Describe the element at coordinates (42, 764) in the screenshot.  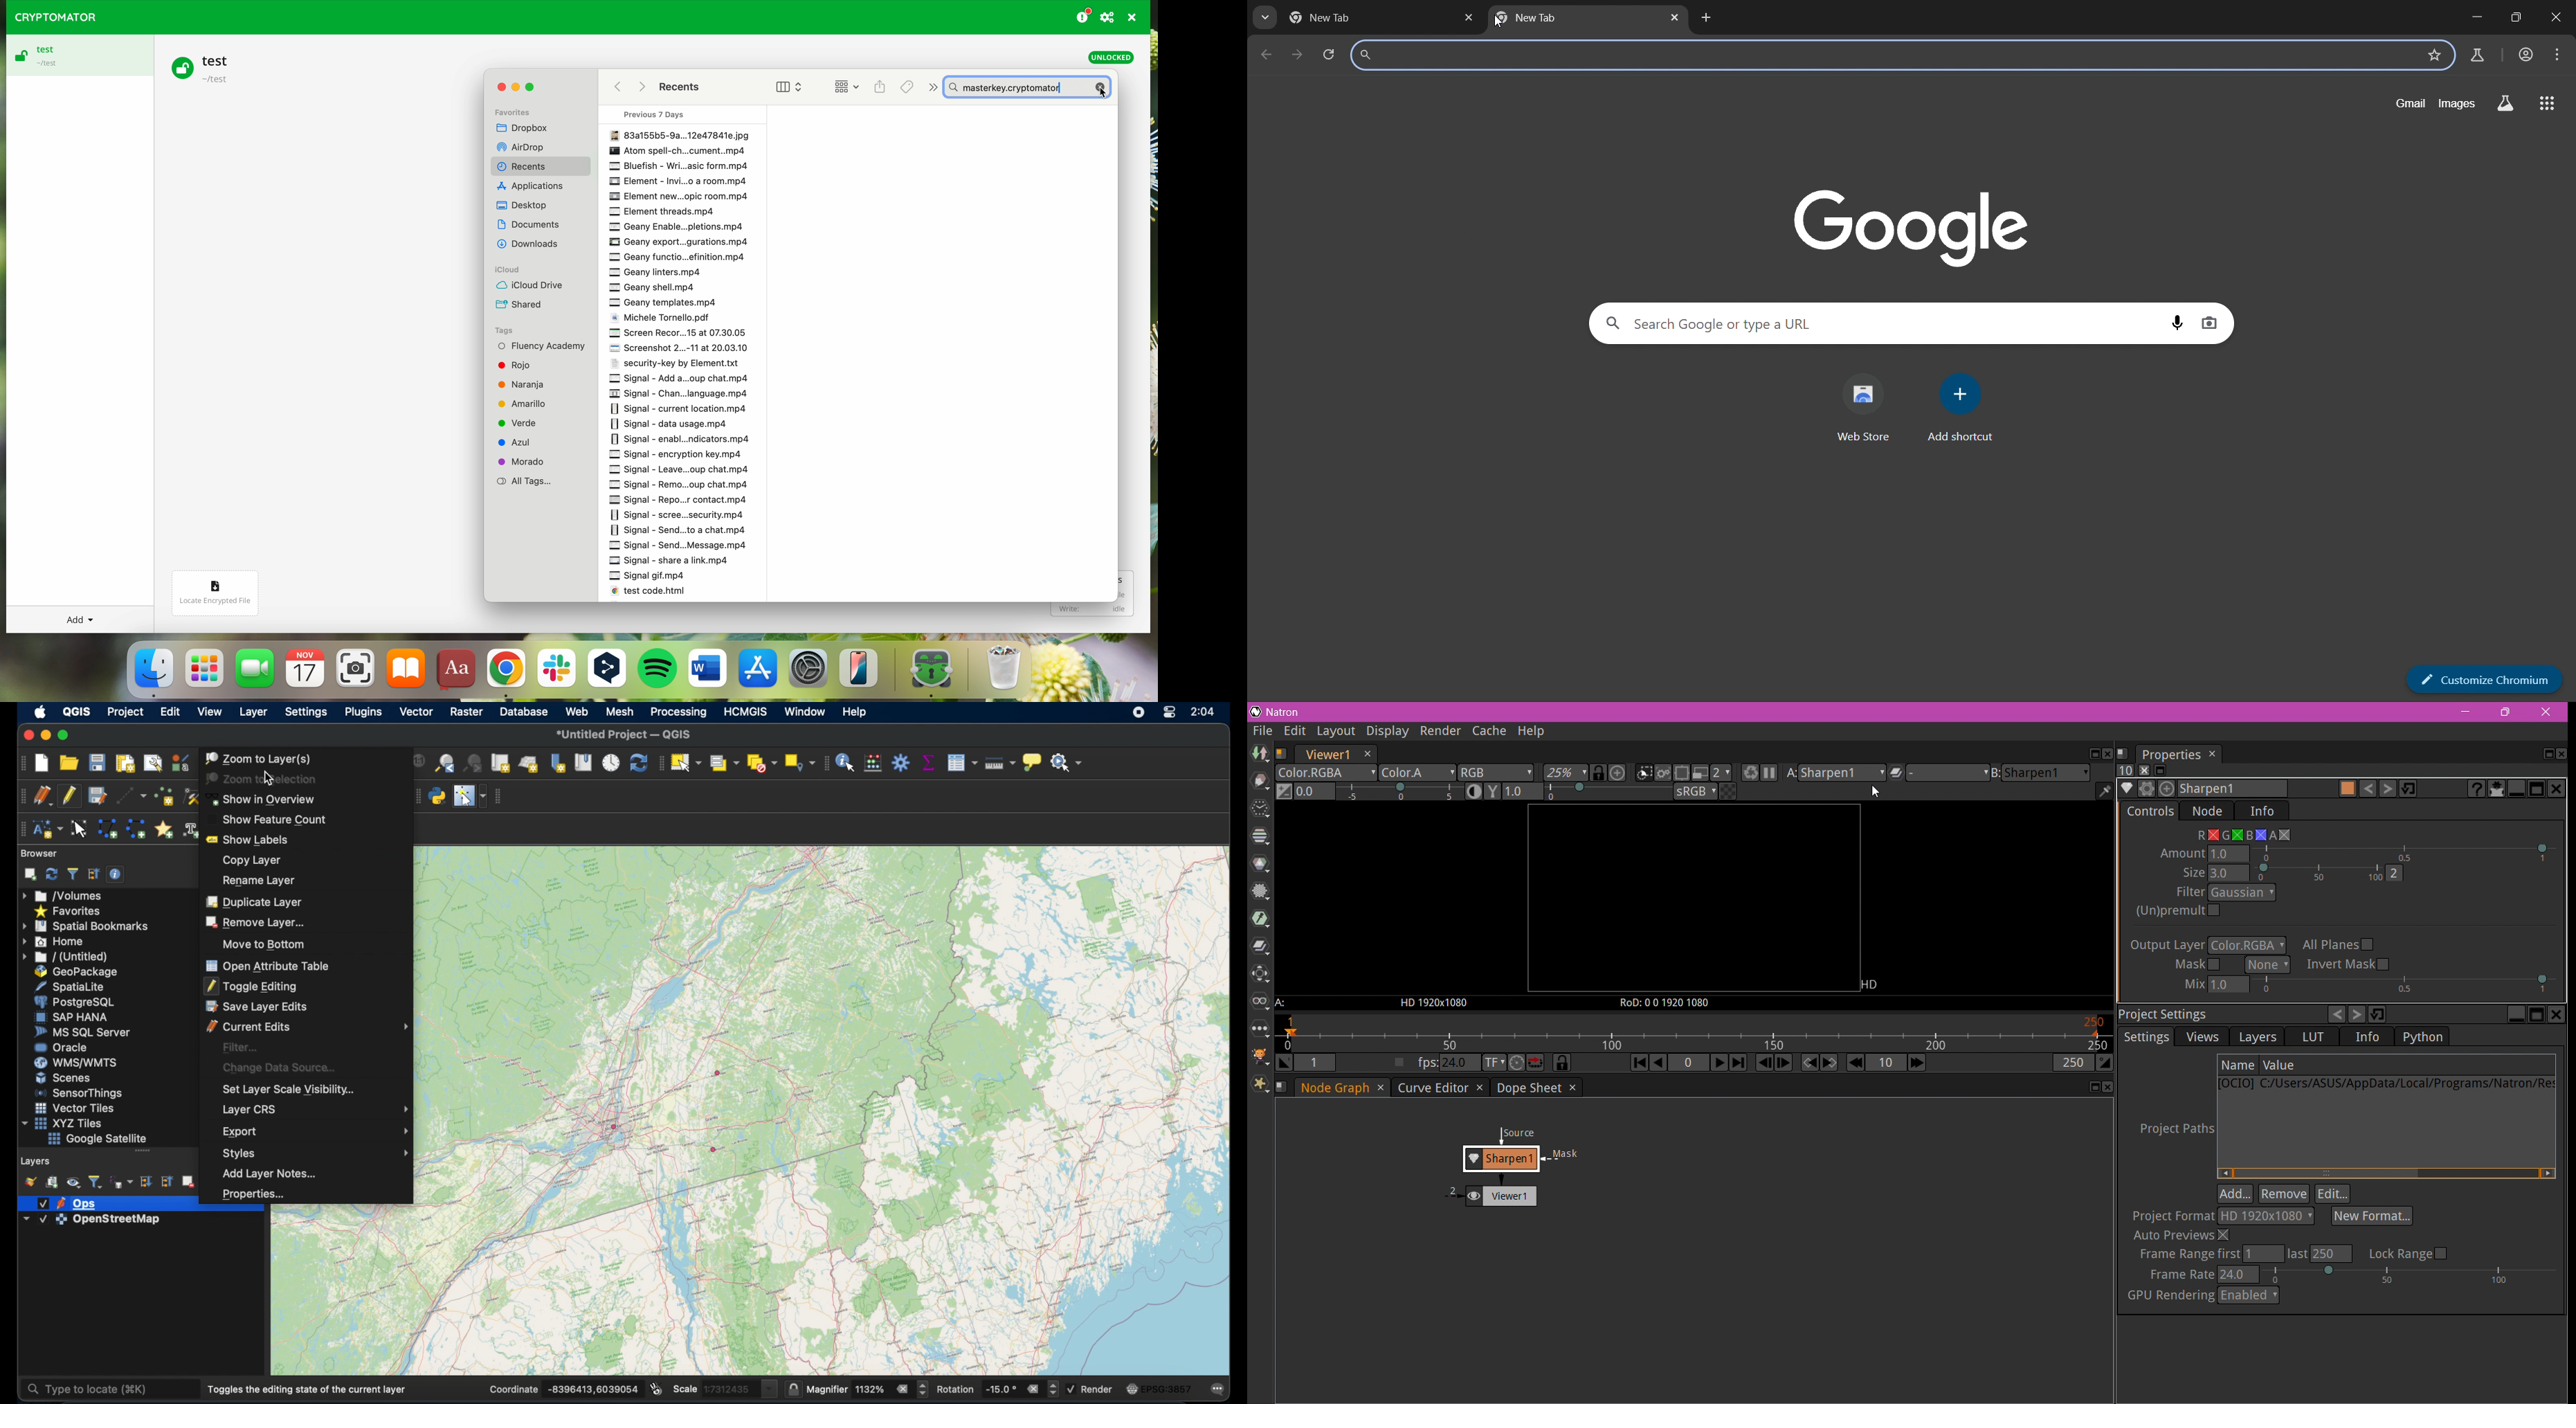
I see `new project` at that location.